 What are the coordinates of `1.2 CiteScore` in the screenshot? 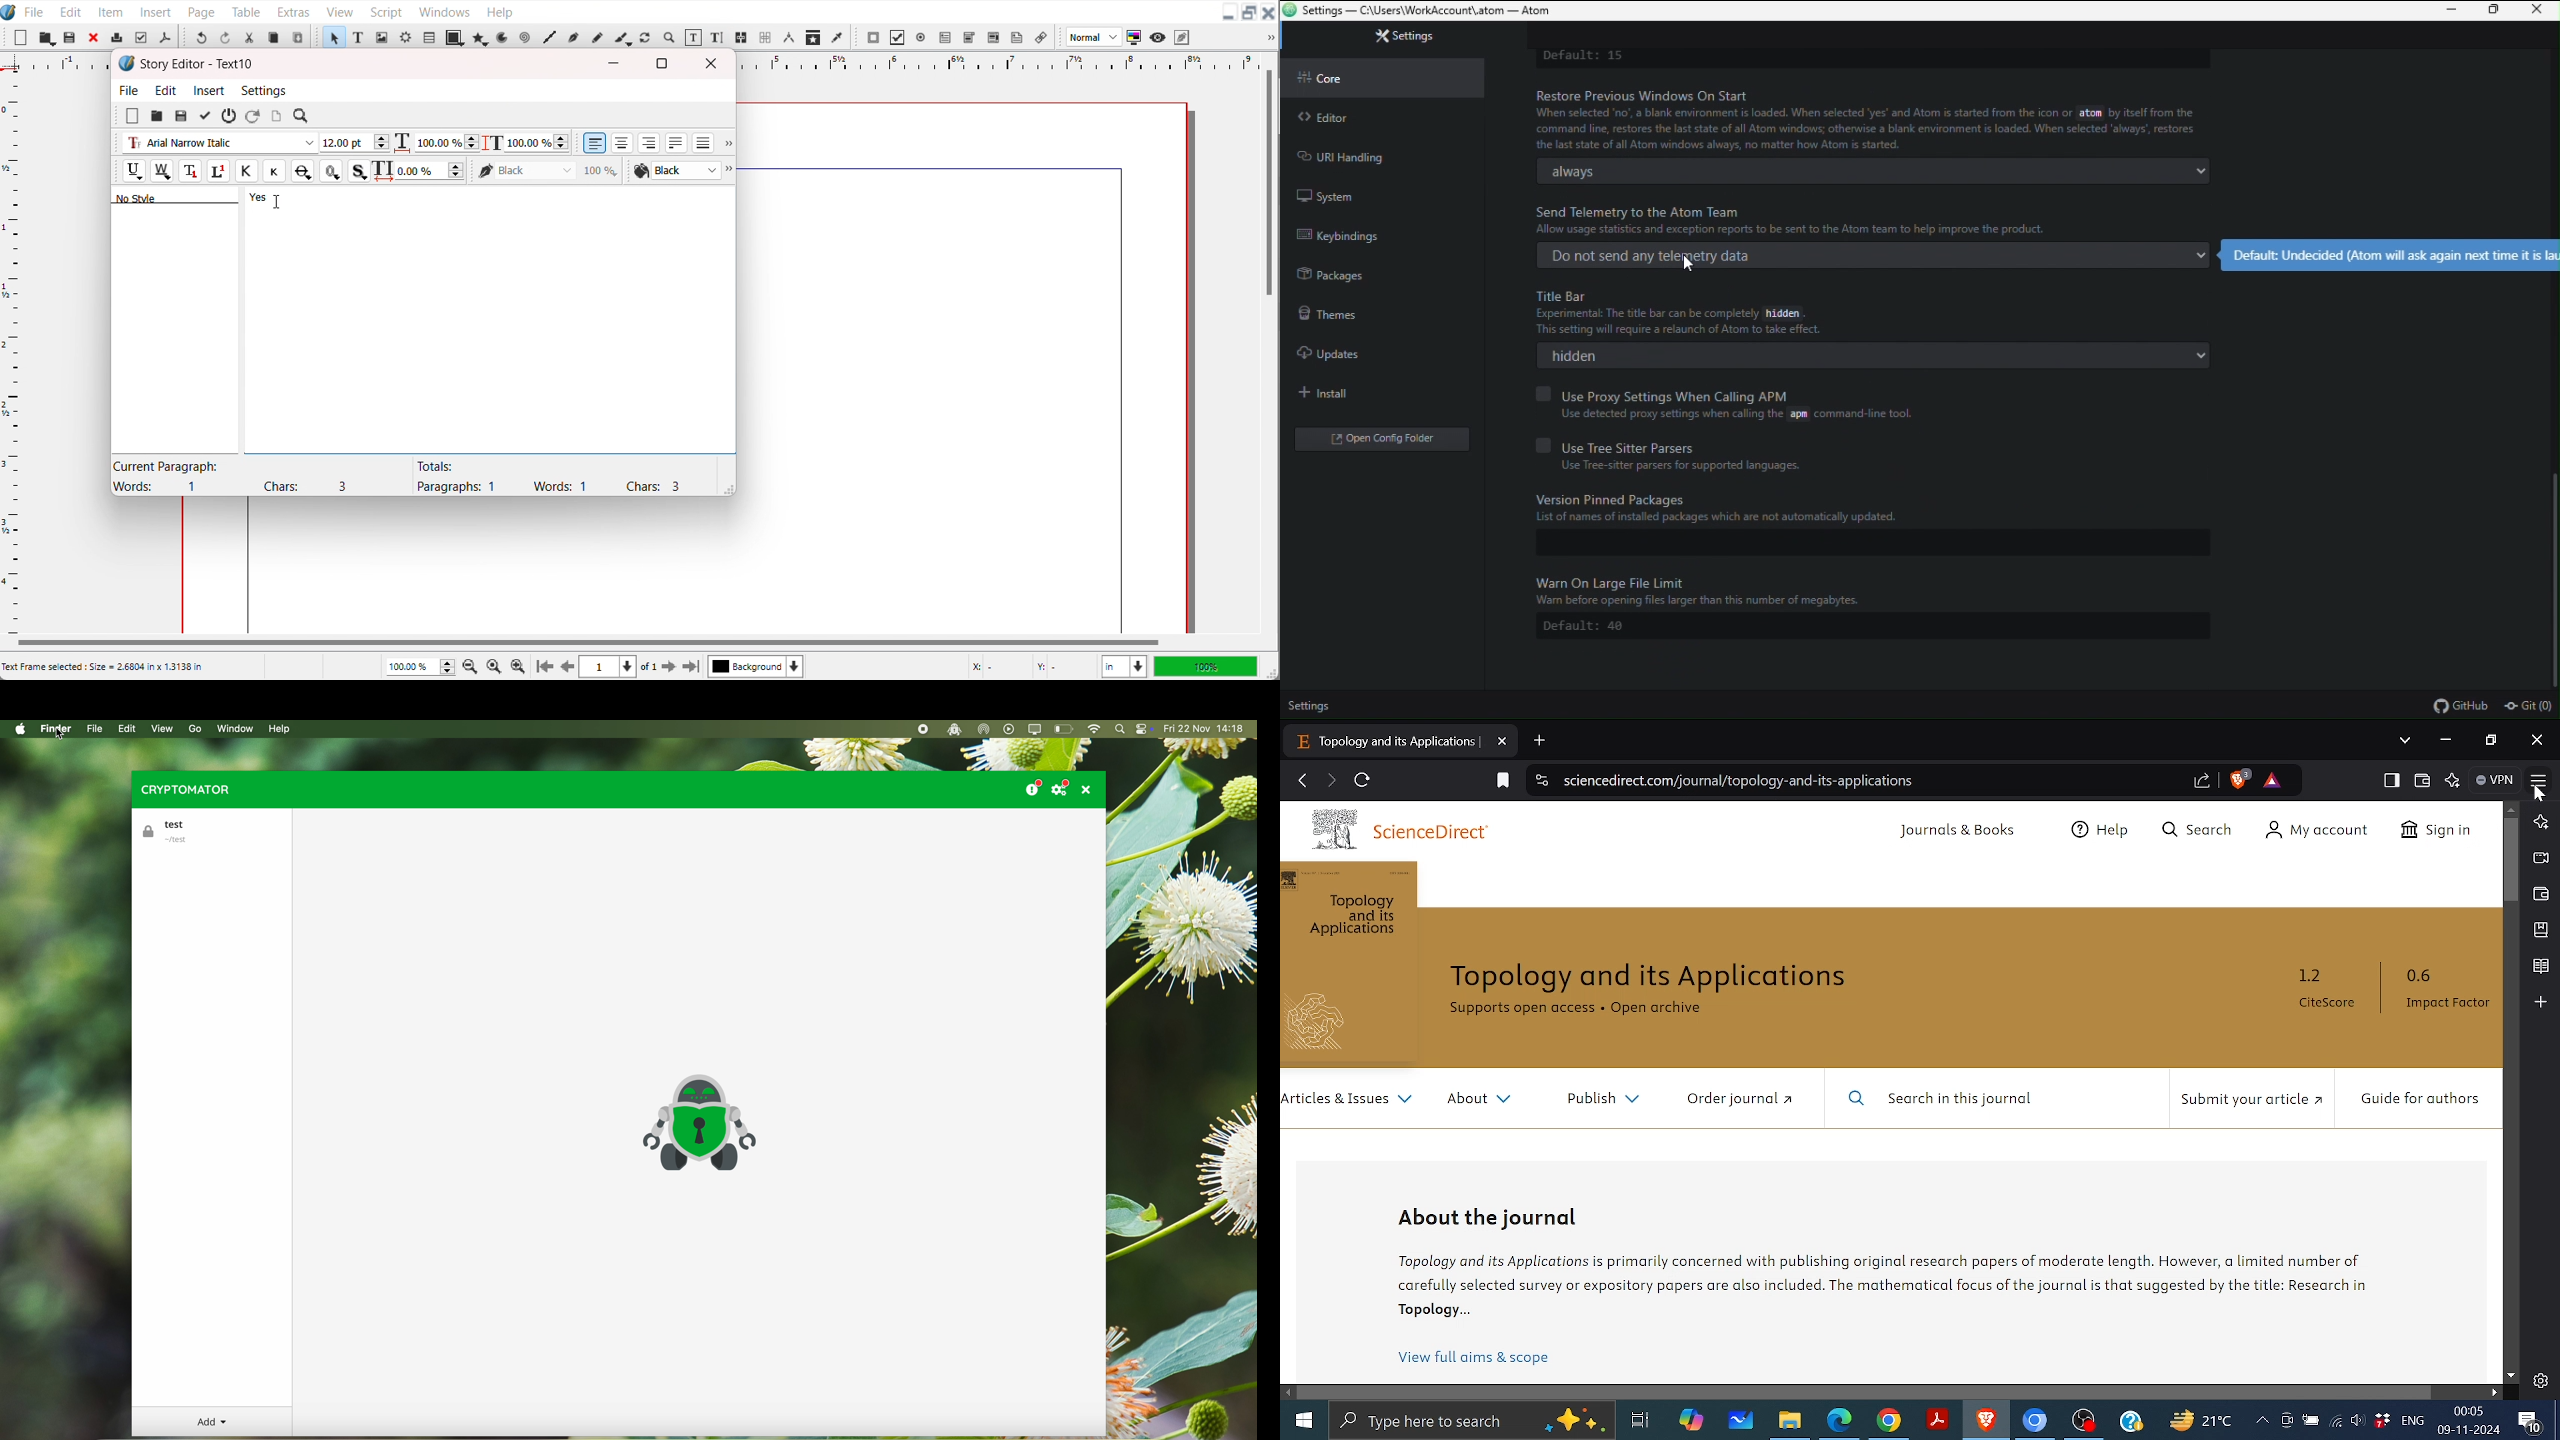 It's located at (2331, 988).